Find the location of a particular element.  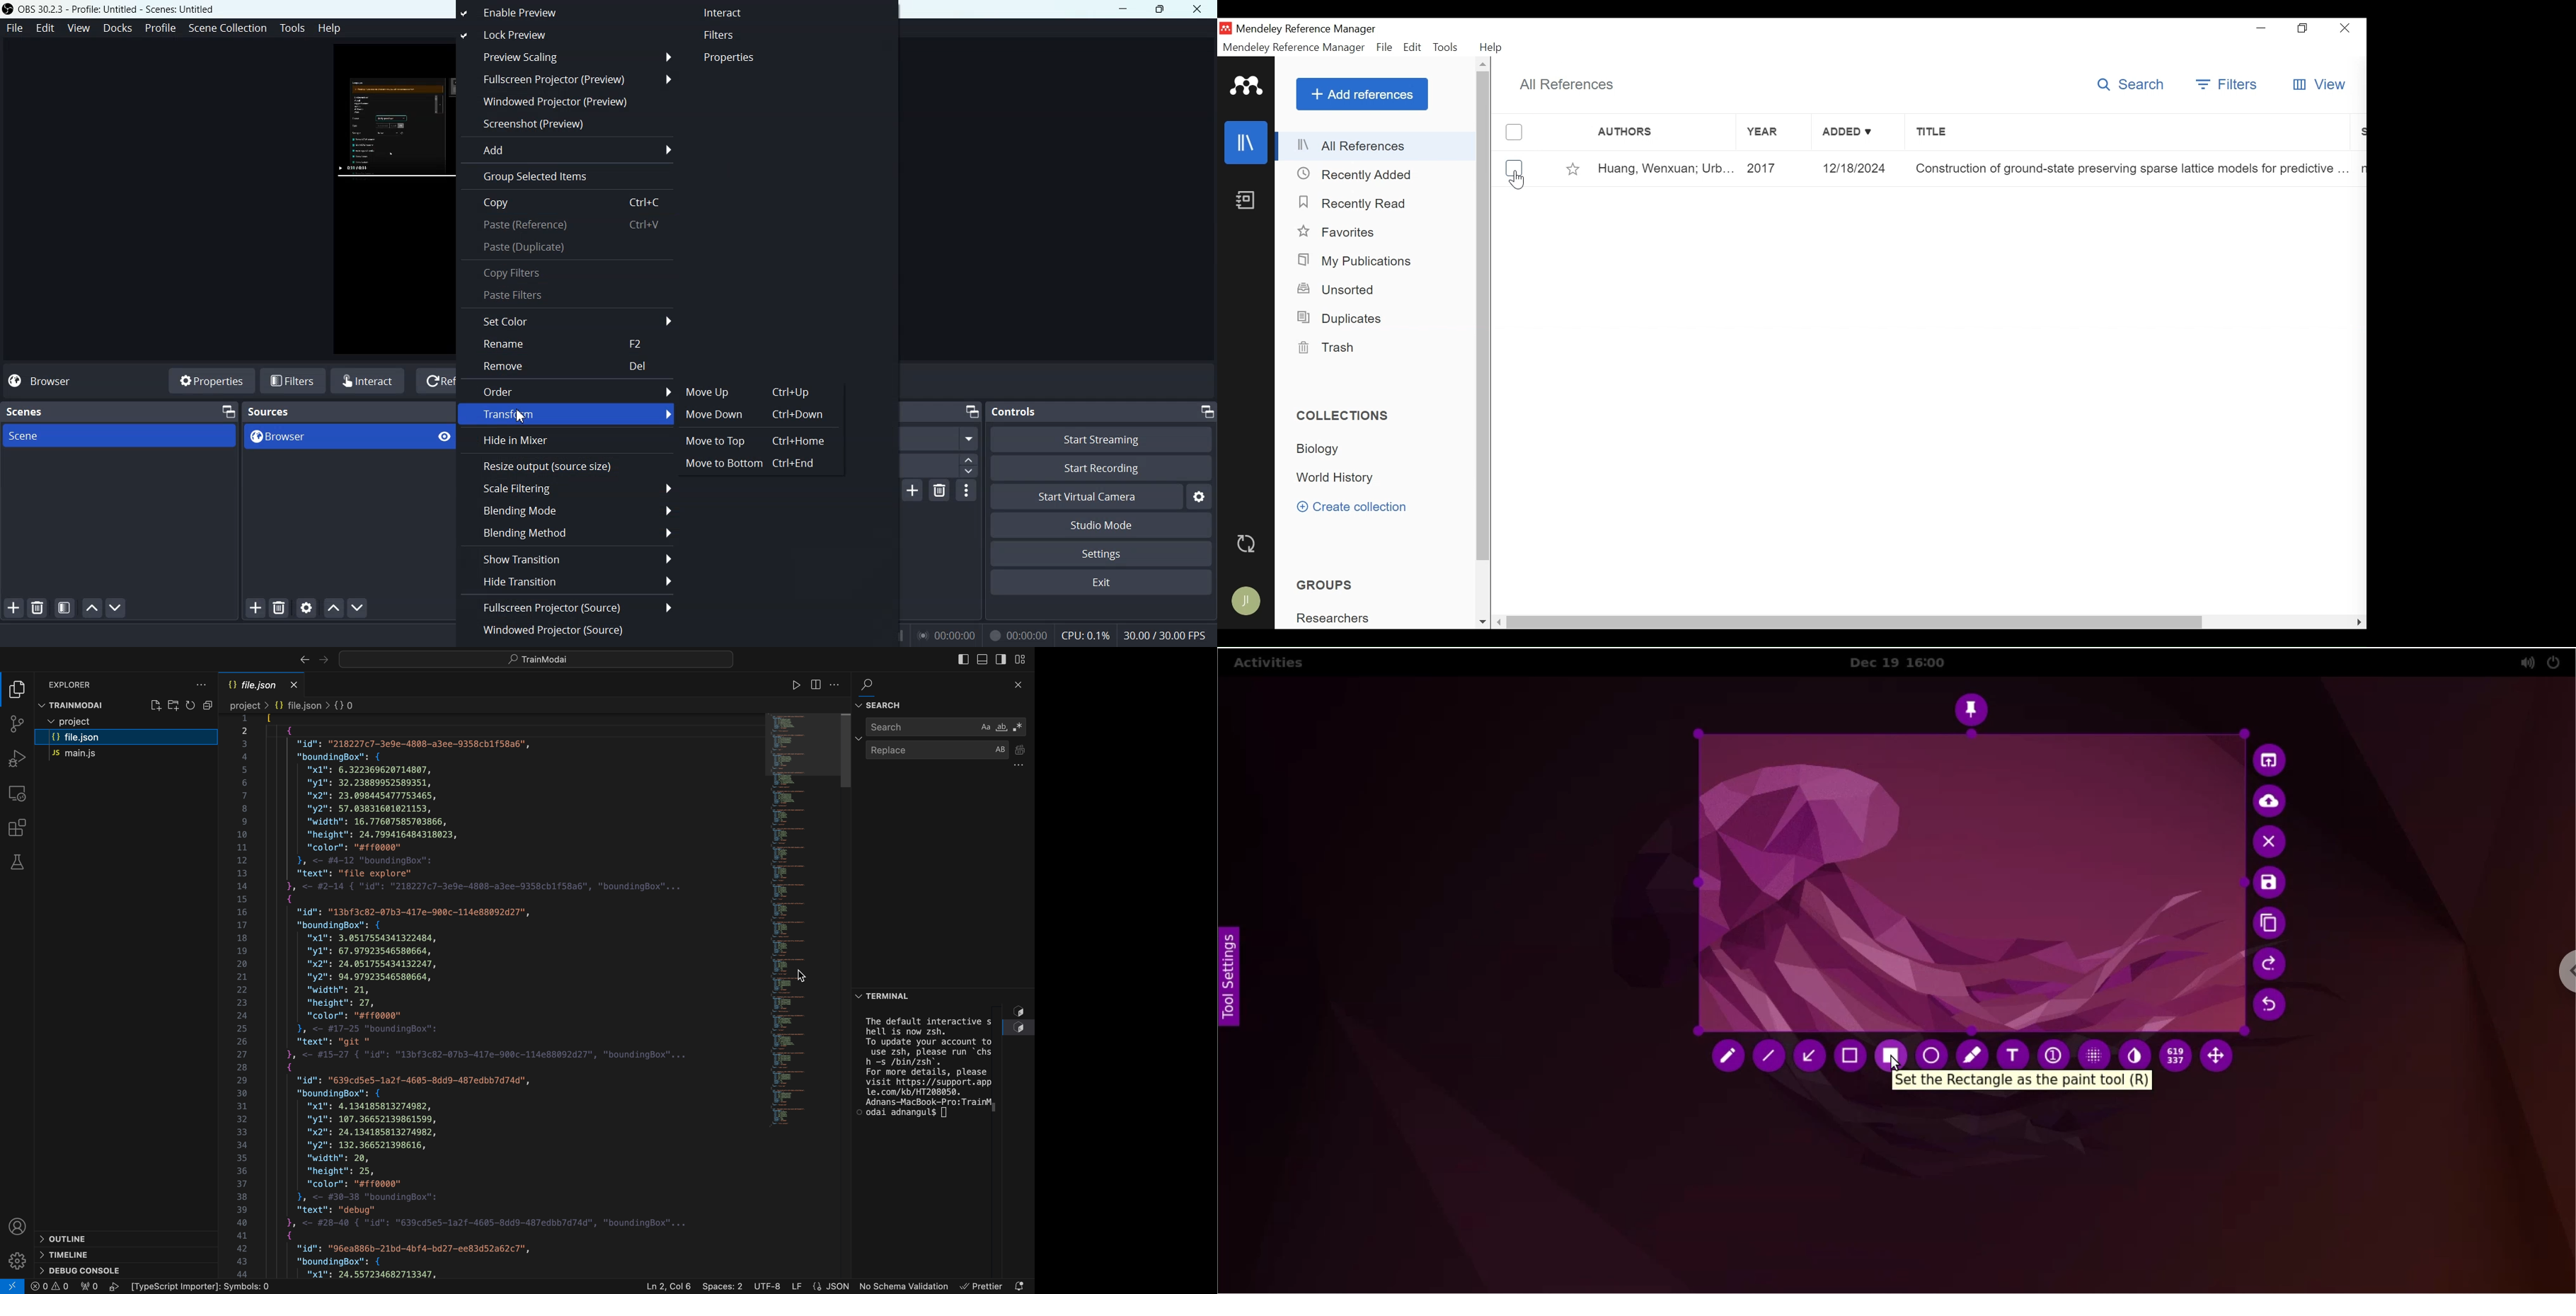

pixelette is located at coordinates (2091, 1053).